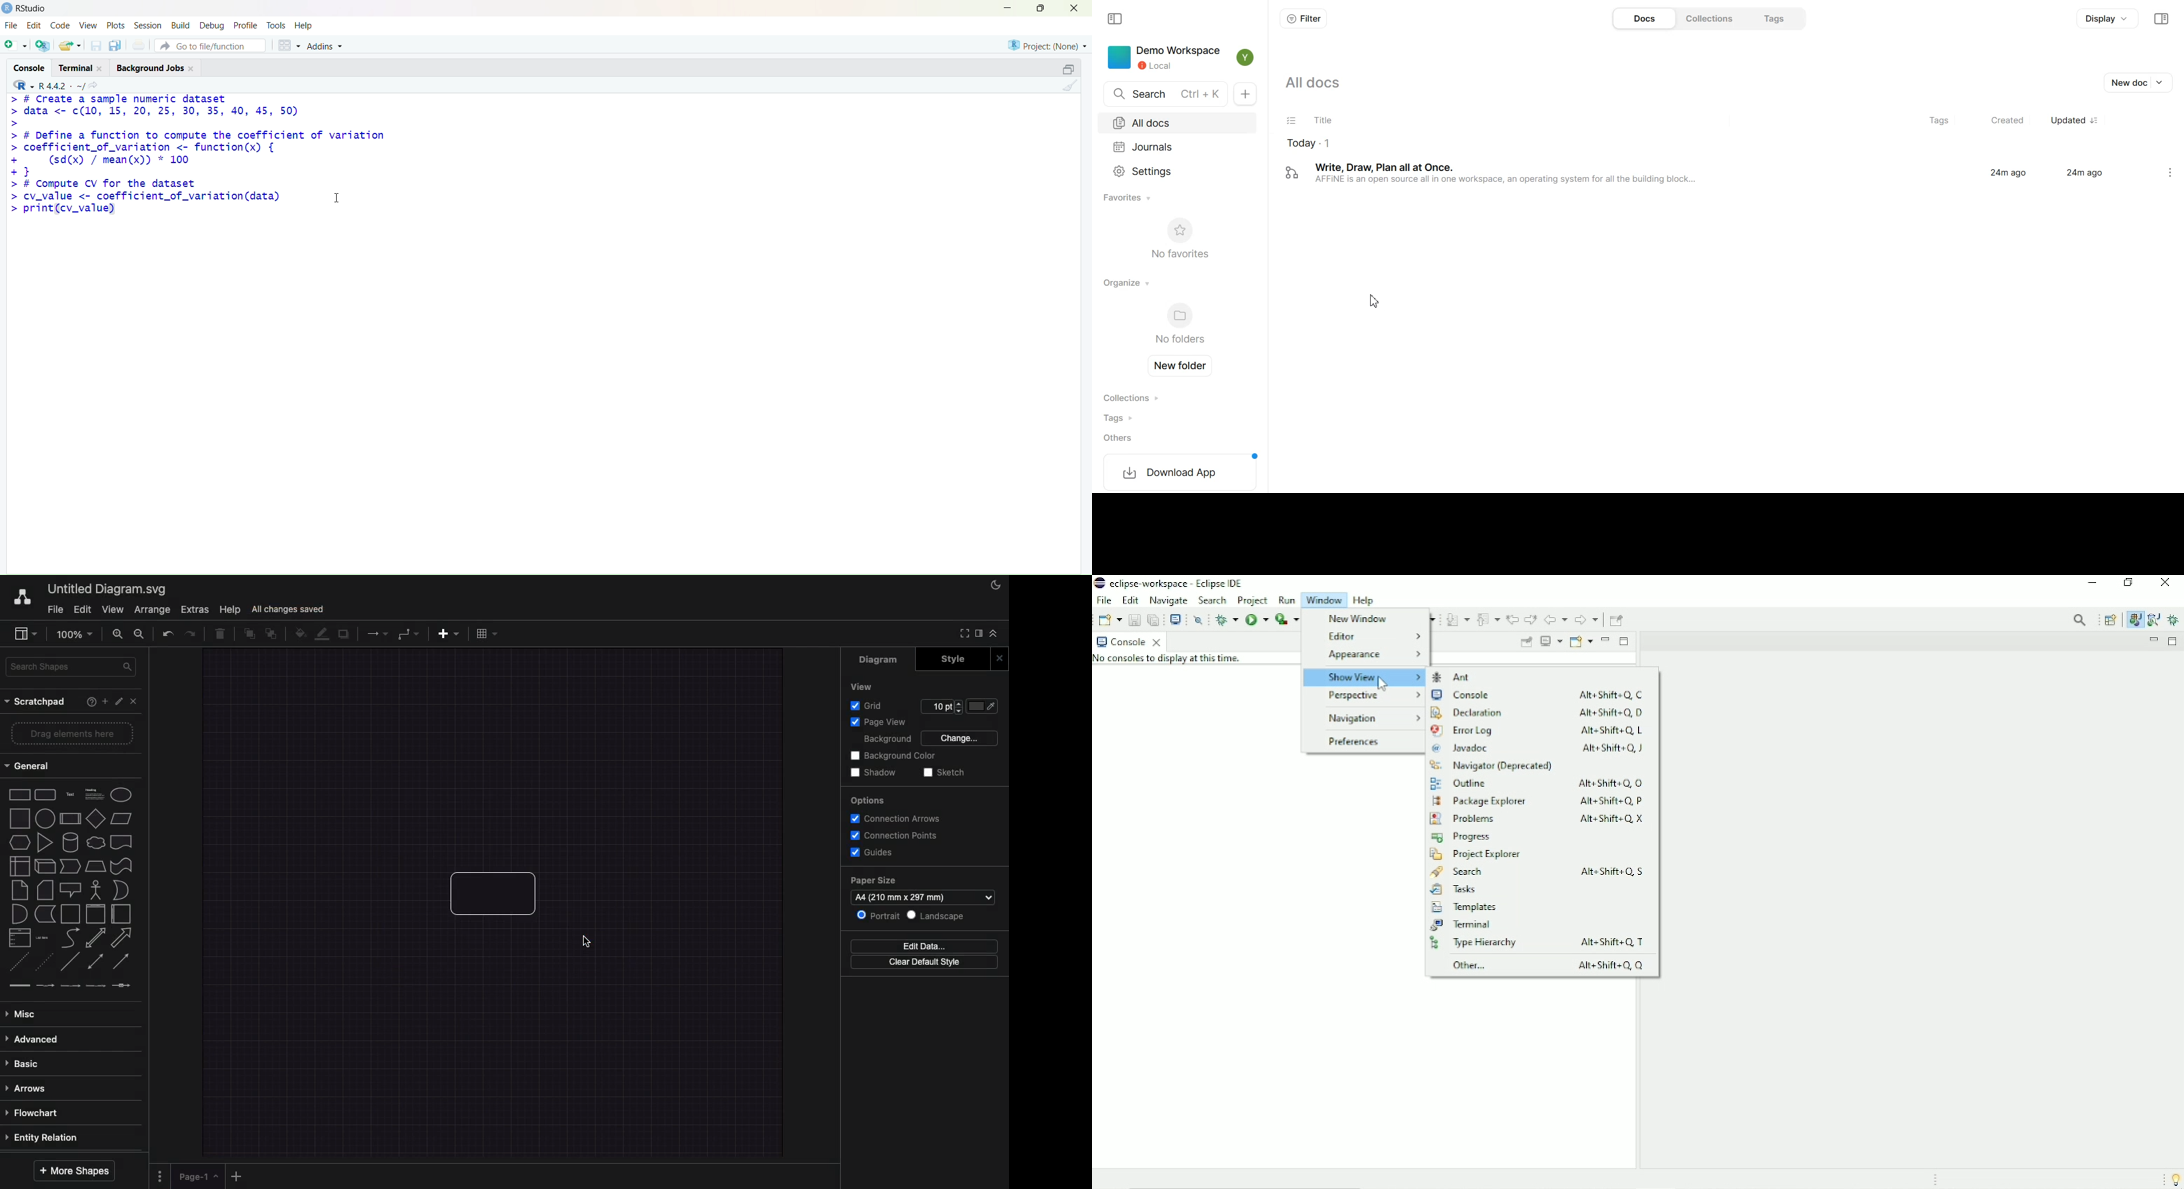 Image resolution: width=2184 pixels, height=1204 pixels. Describe the element at coordinates (1438, 144) in the screenshot. I see `Today` at that location.